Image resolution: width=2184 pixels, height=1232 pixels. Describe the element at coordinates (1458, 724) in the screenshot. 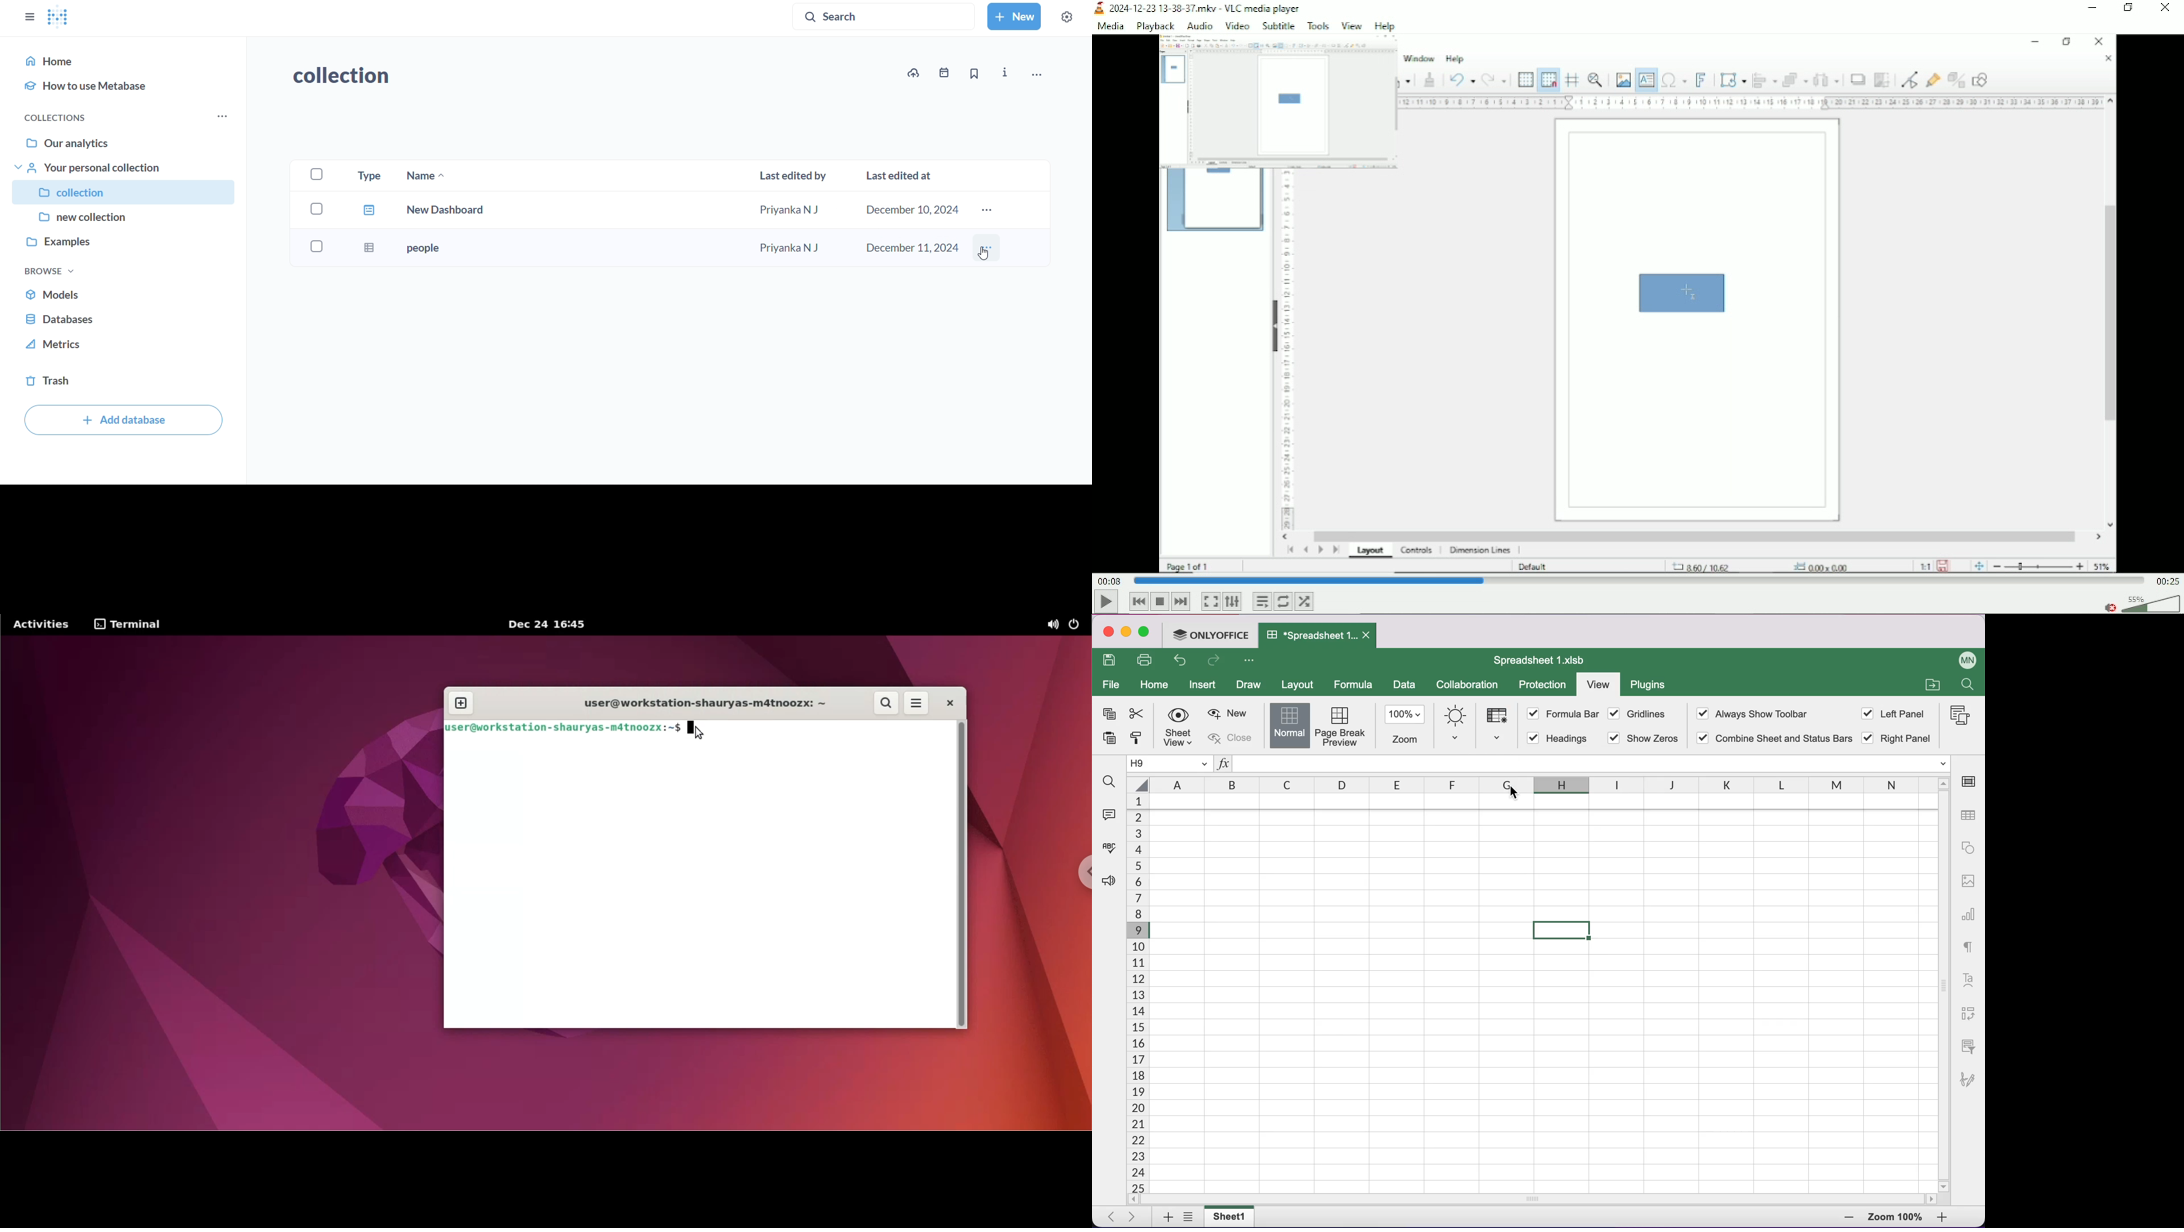

I see `chart` at that location.